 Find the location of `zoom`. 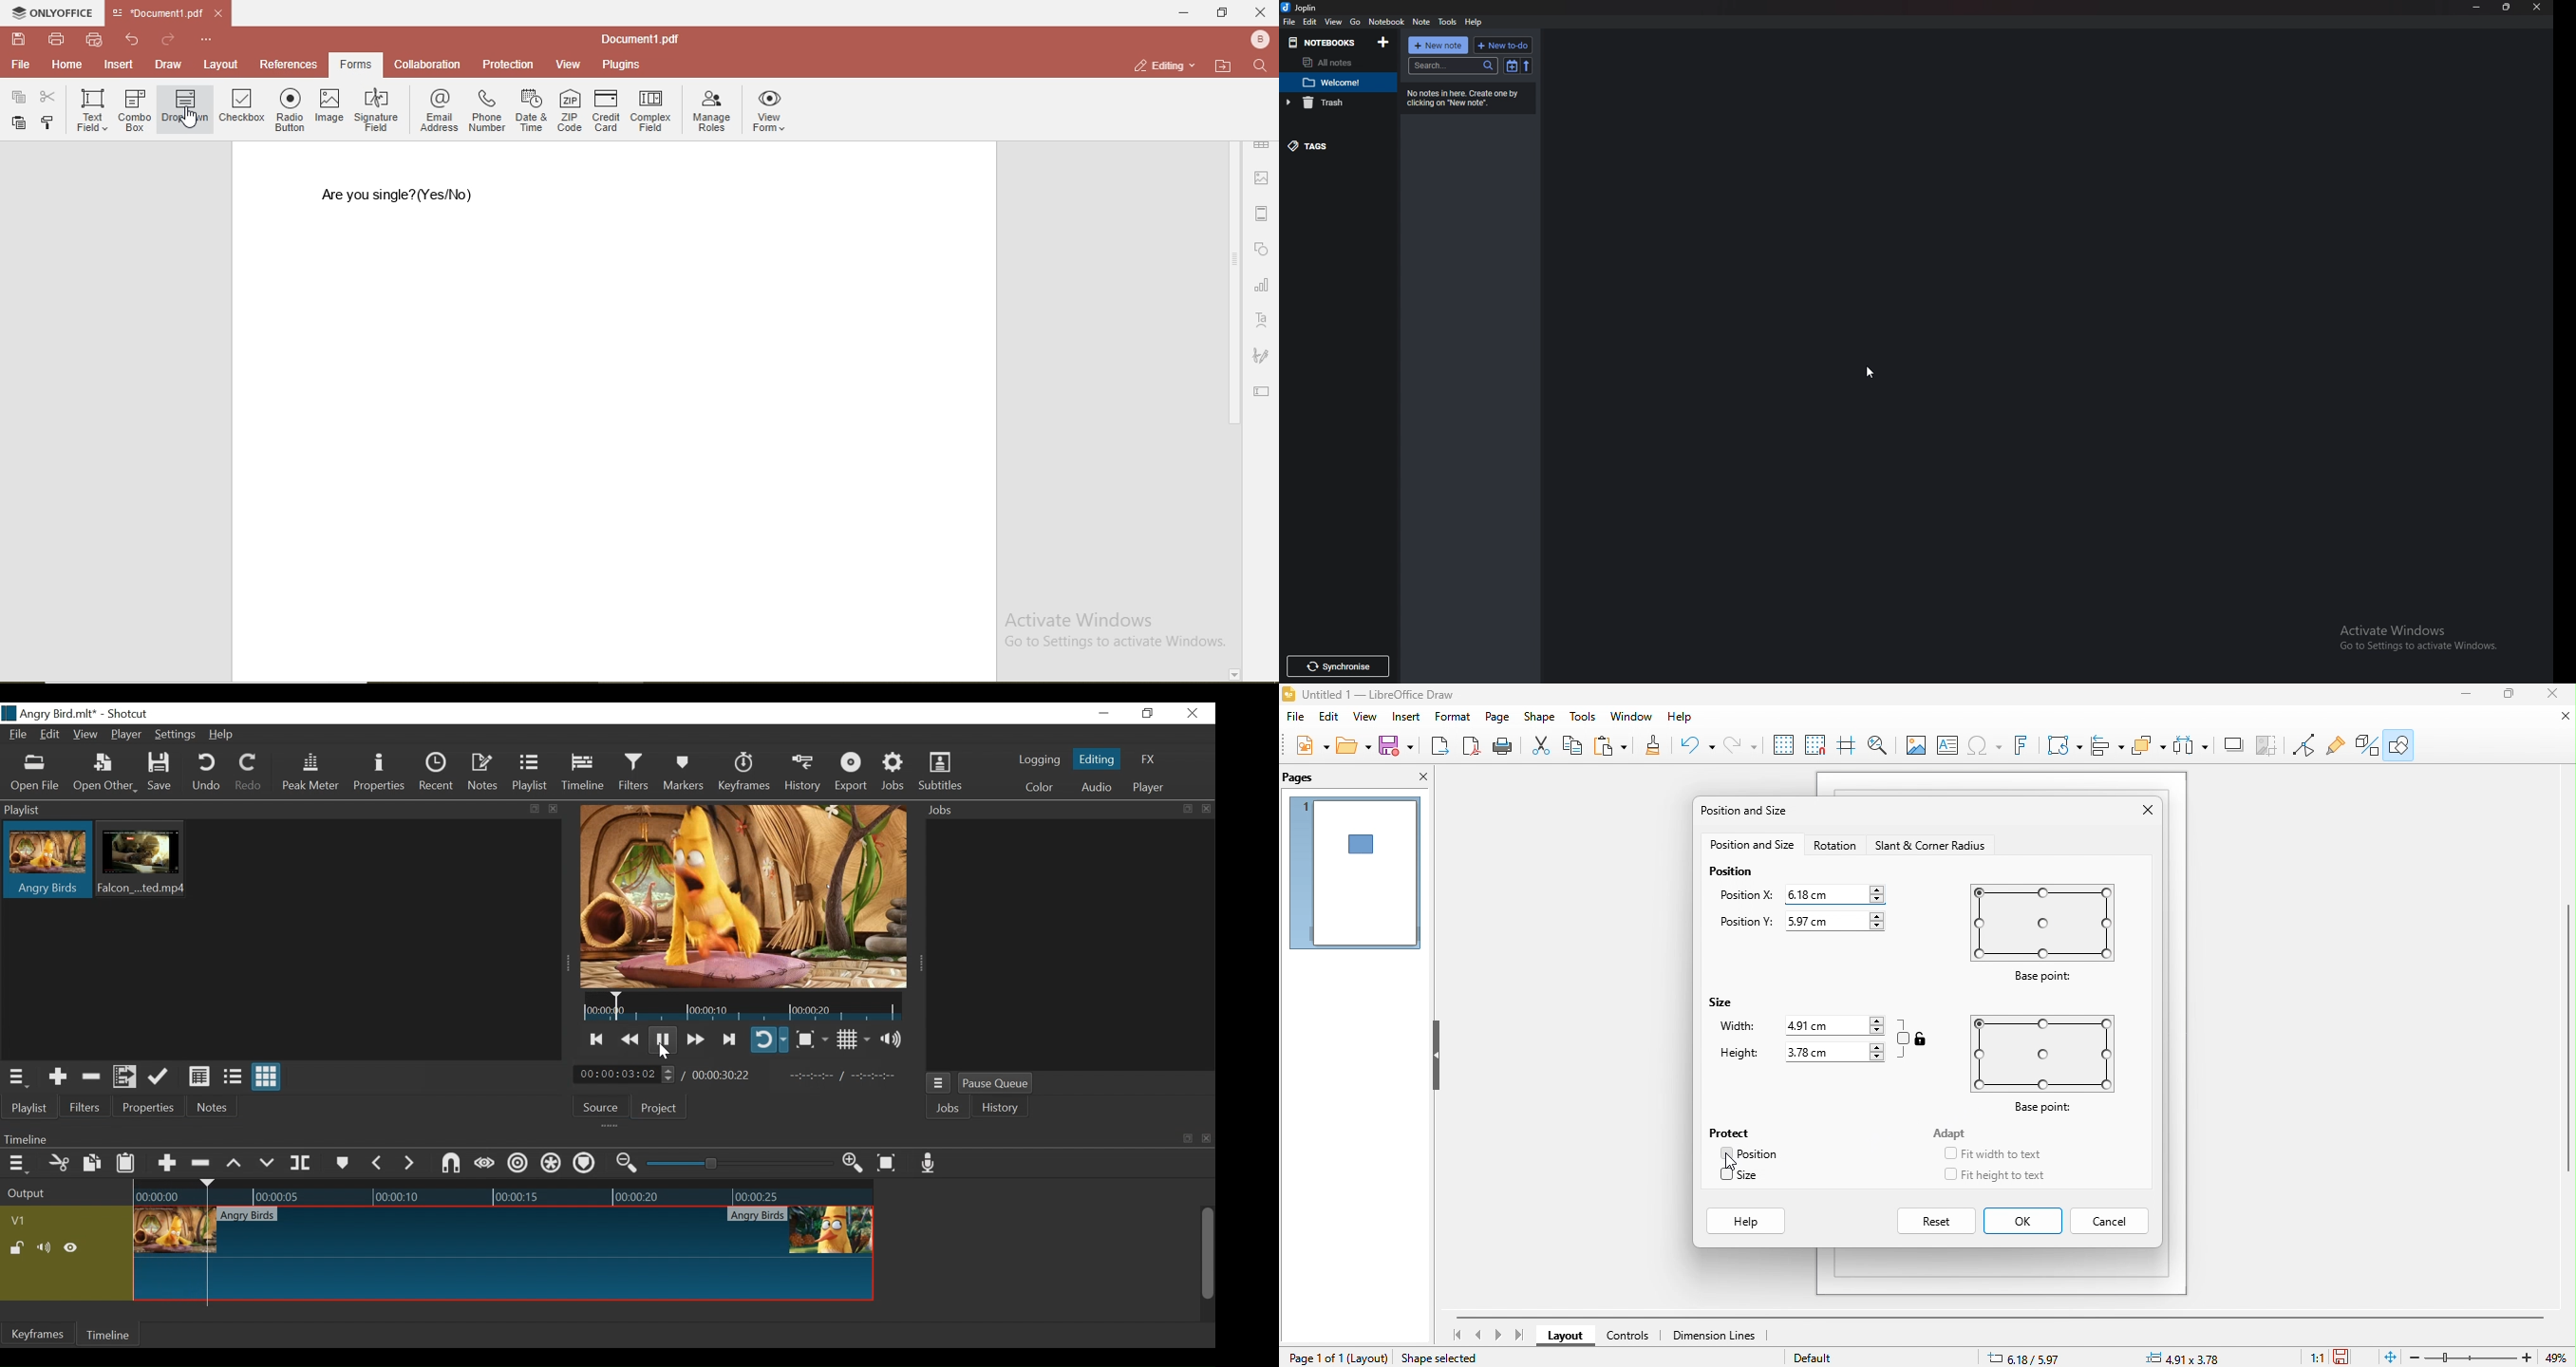

zoom is located at coordinates (2473, 1358).